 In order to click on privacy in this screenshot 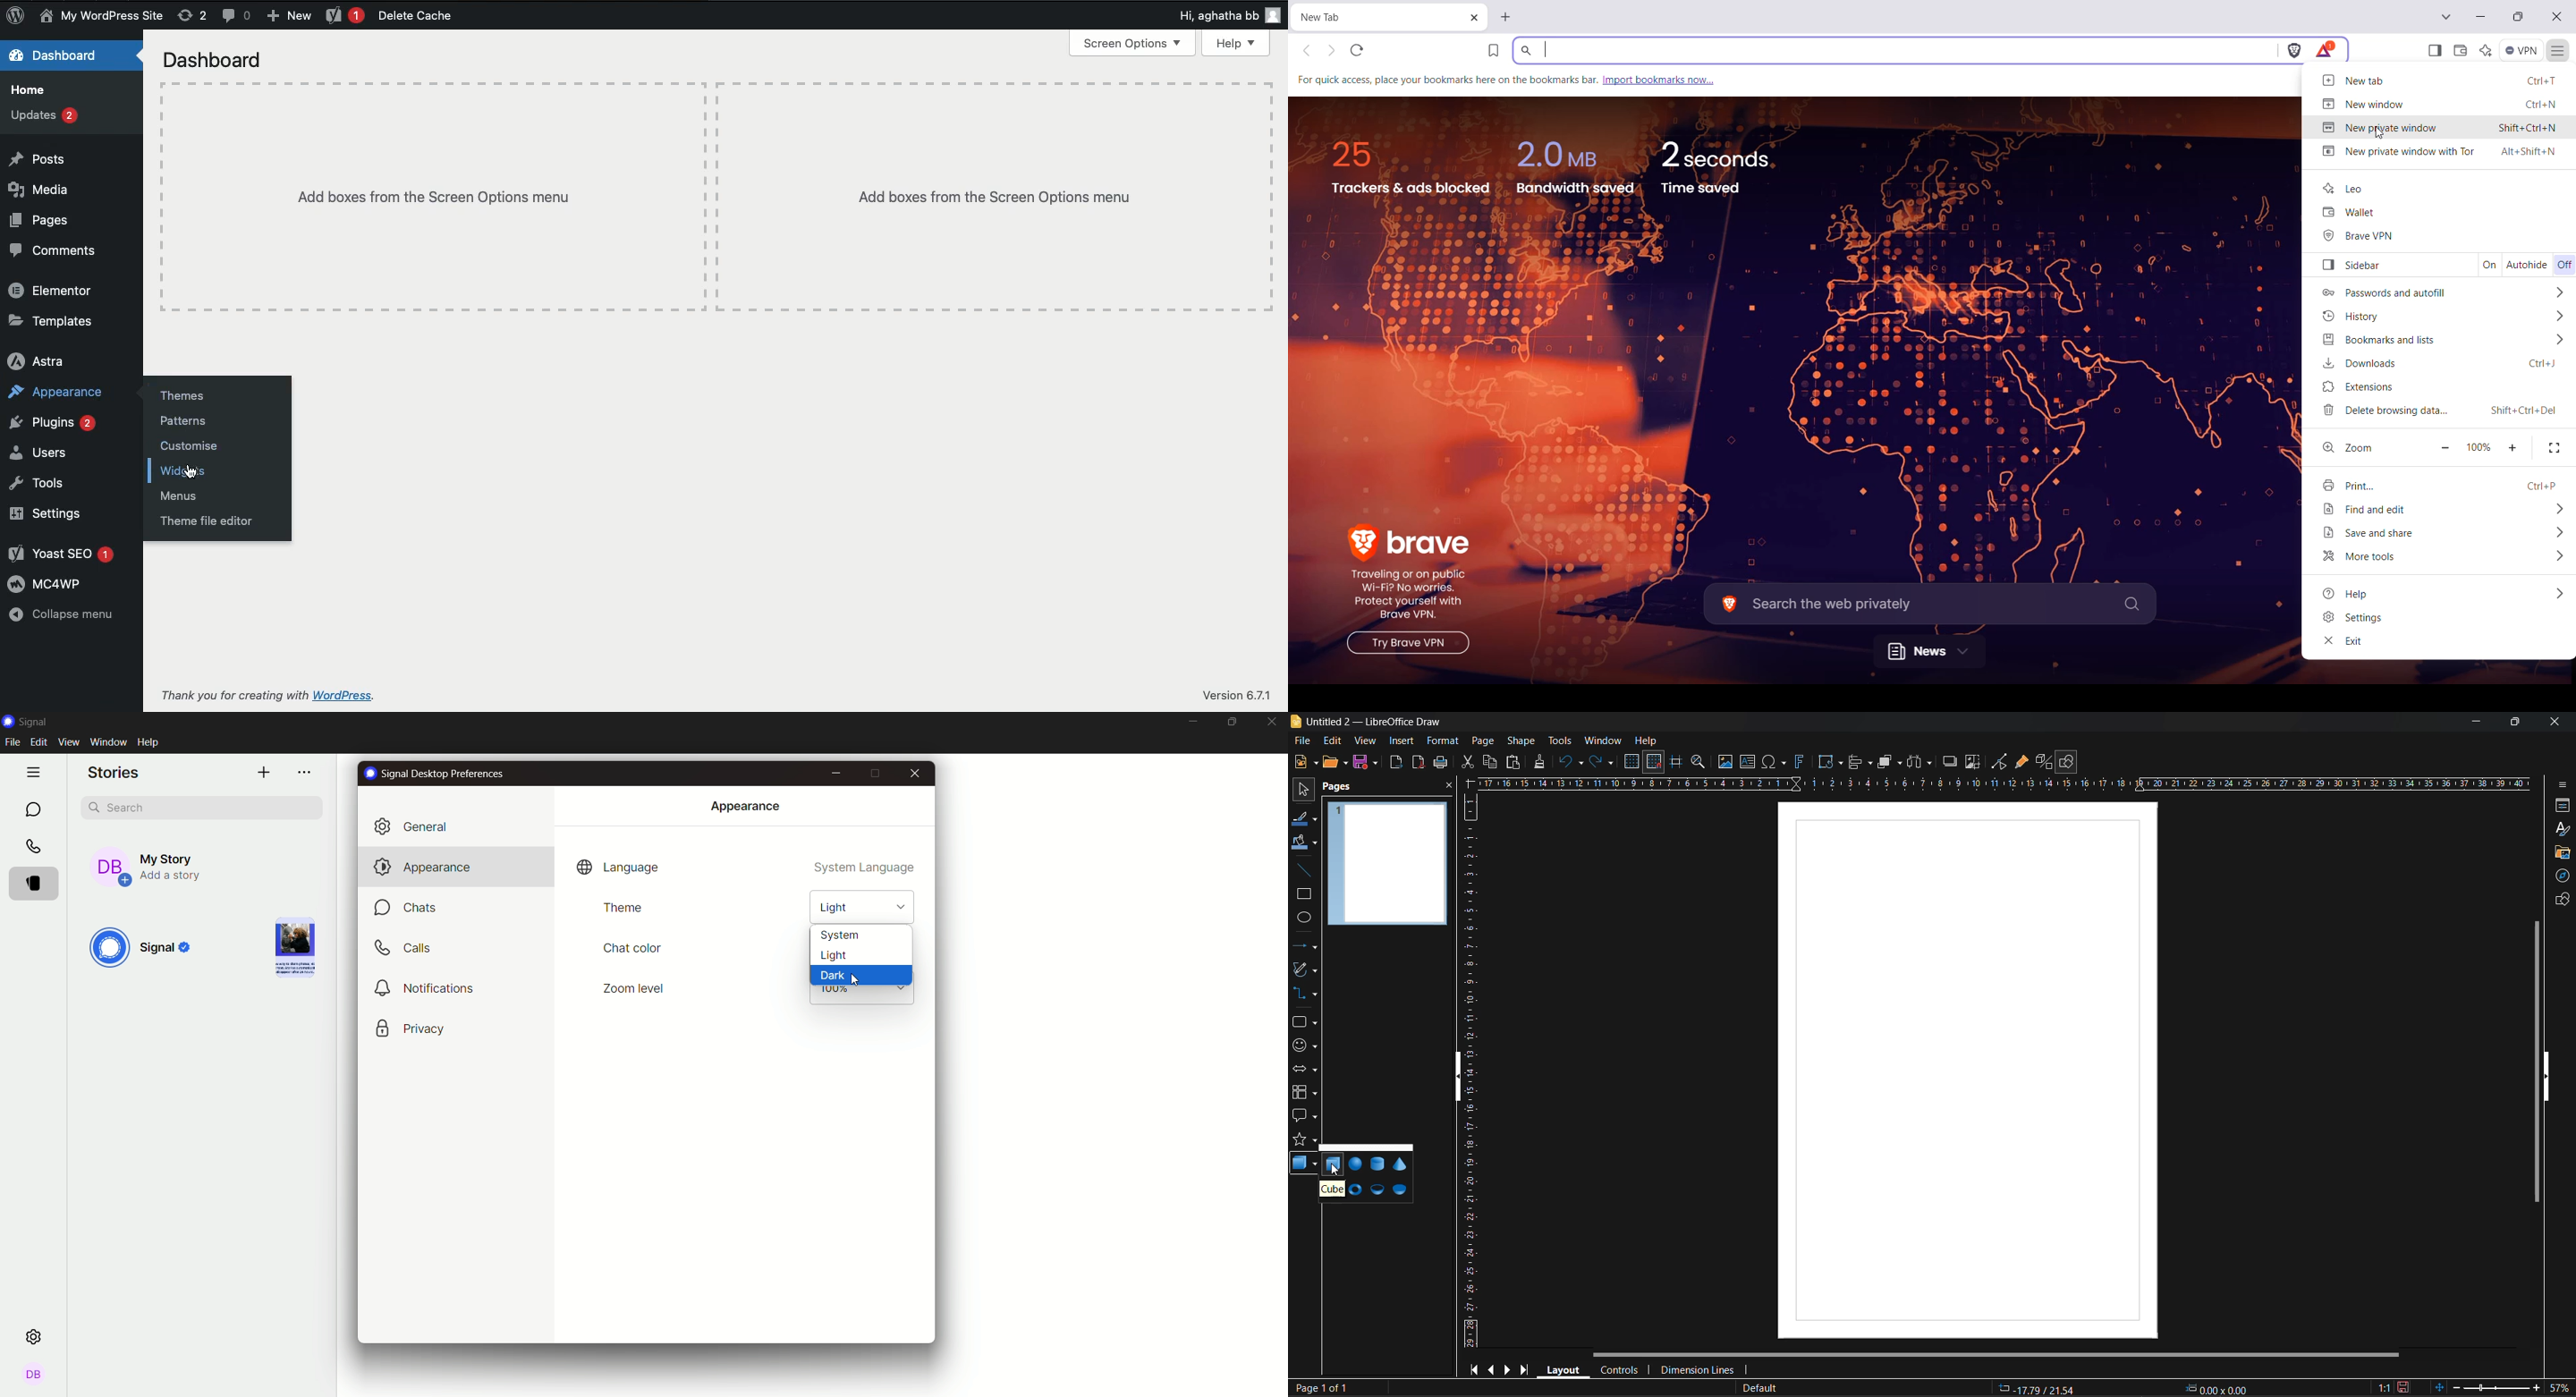, I will do `click(411, 1028)`.